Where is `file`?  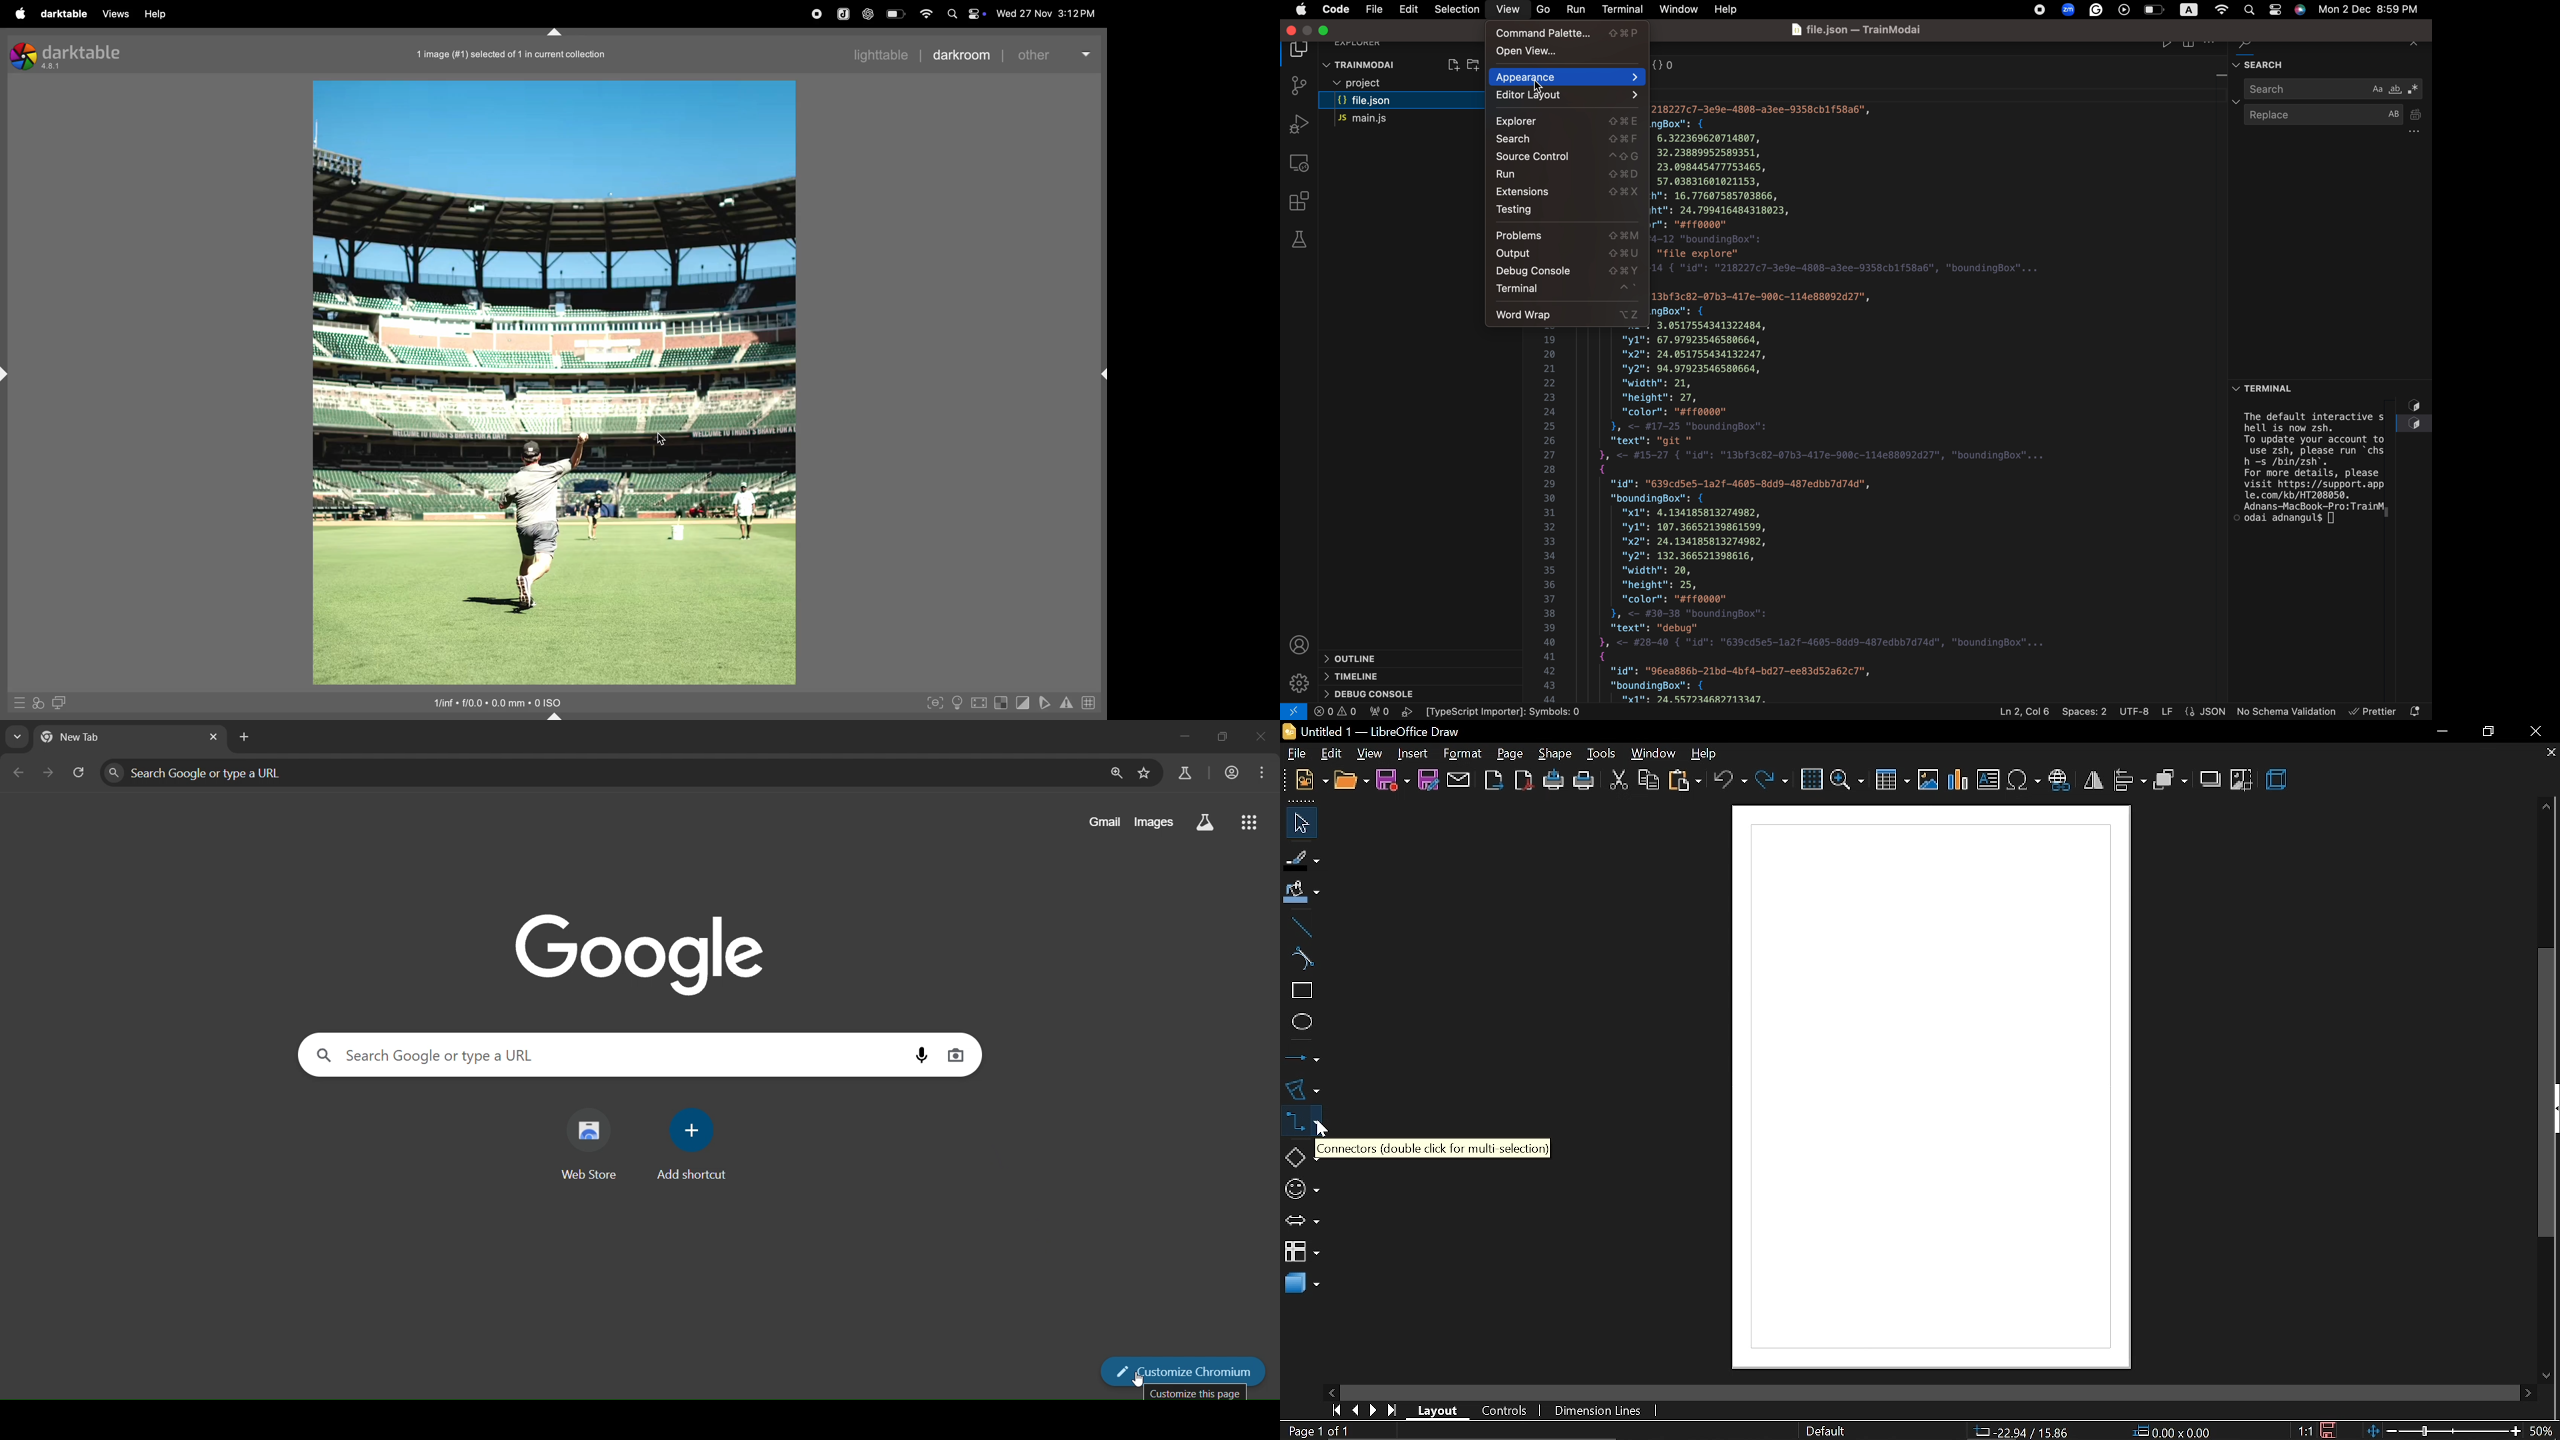
file is located at coordinates (1376, 10).